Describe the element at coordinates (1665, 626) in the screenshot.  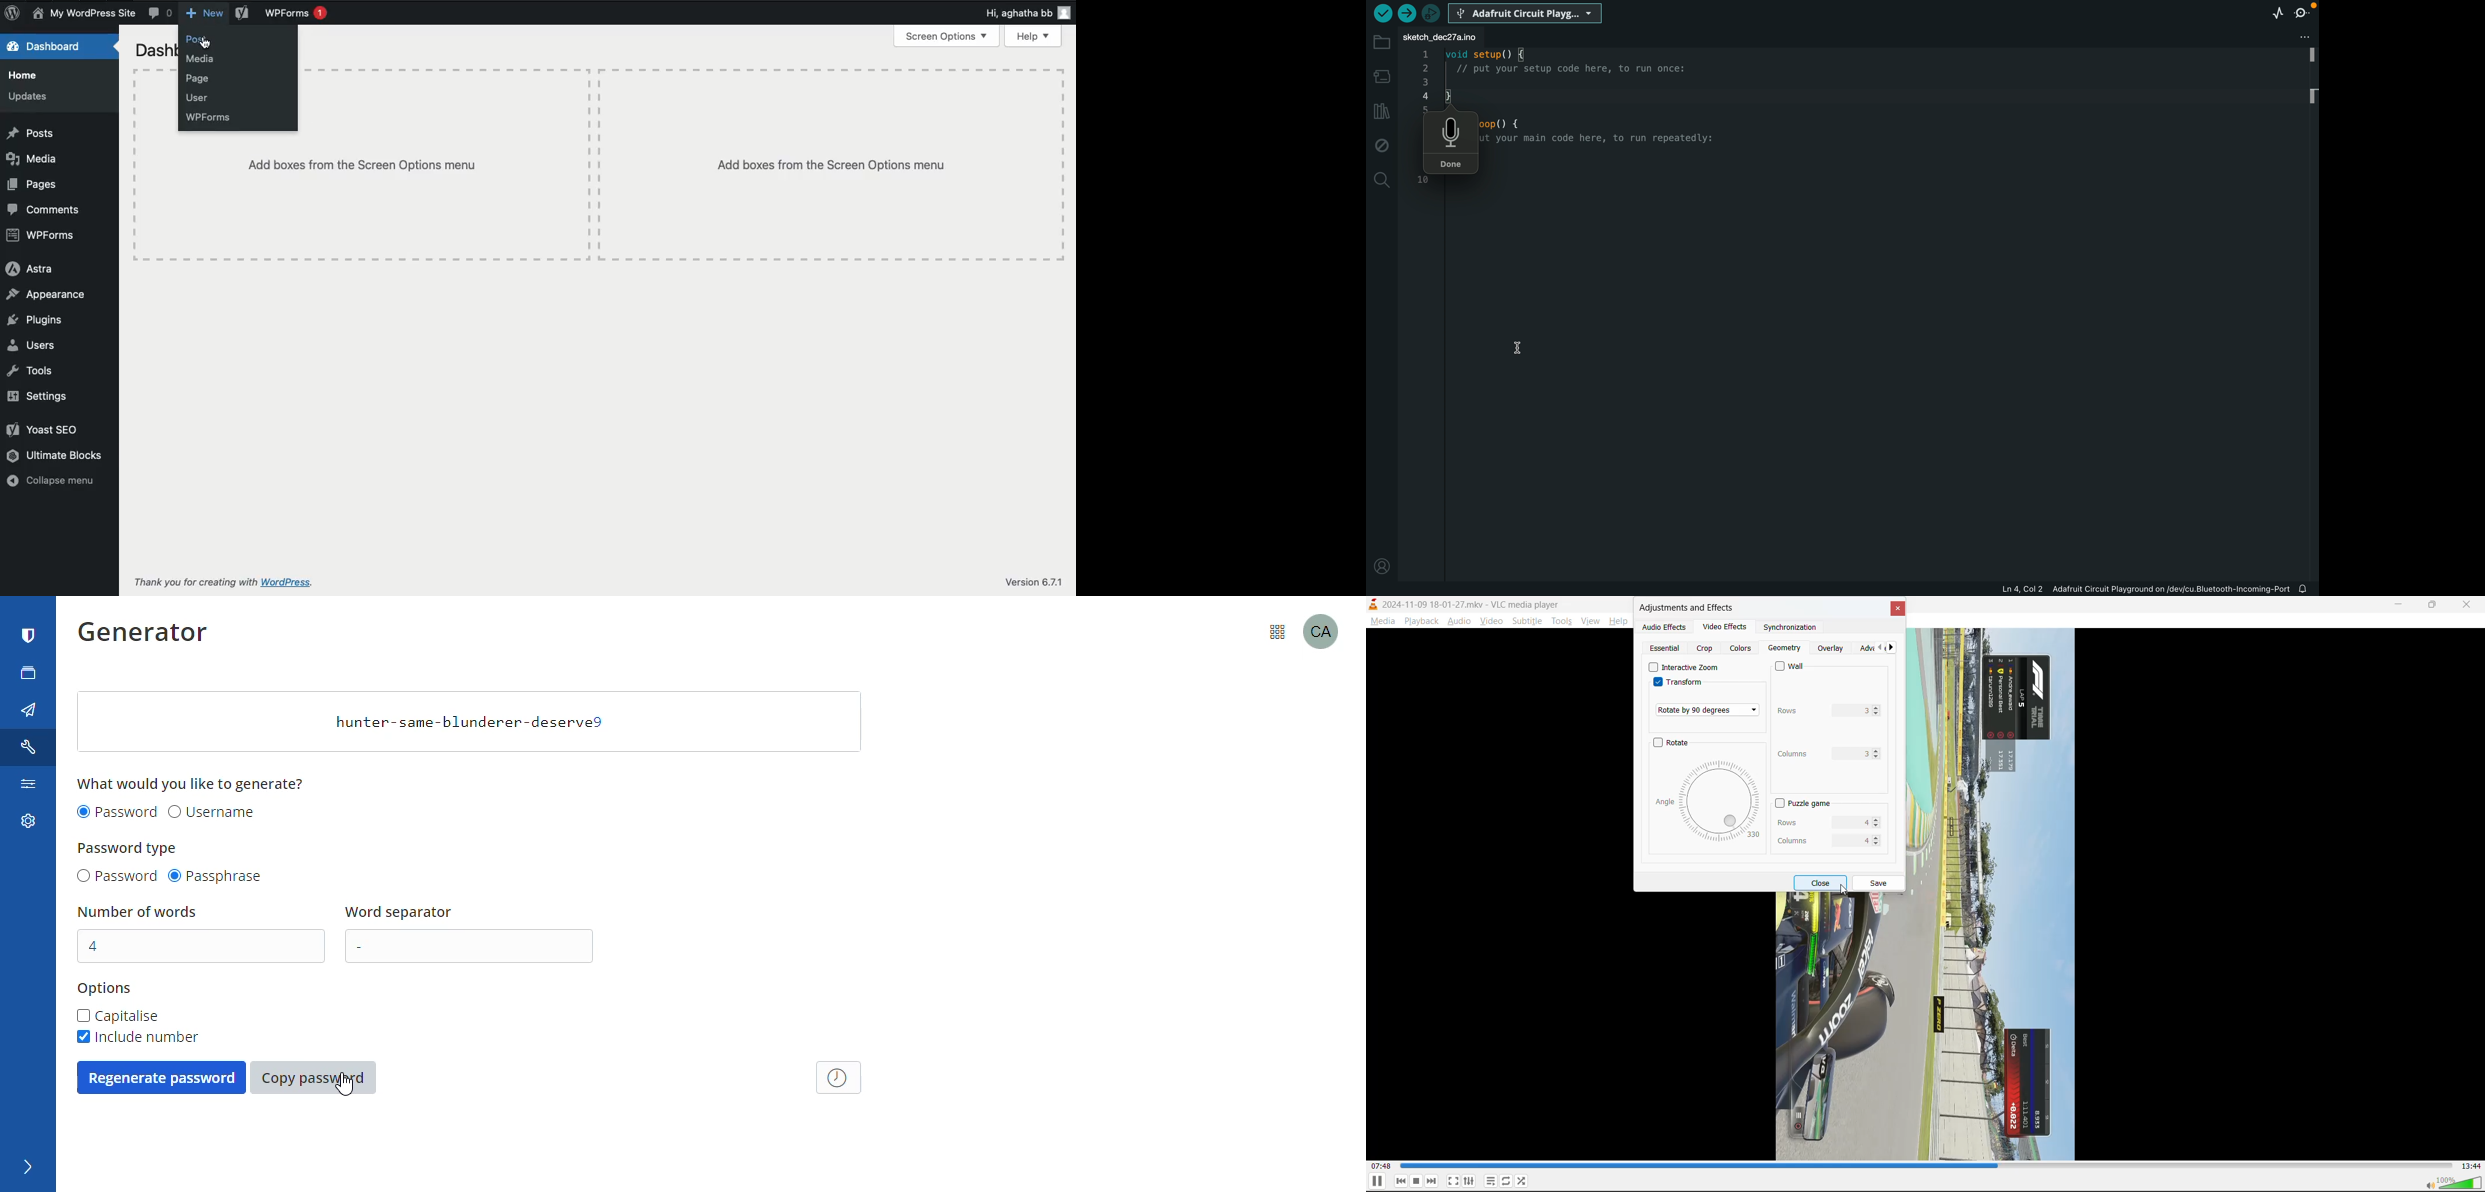
I see `audio effects` at that location.